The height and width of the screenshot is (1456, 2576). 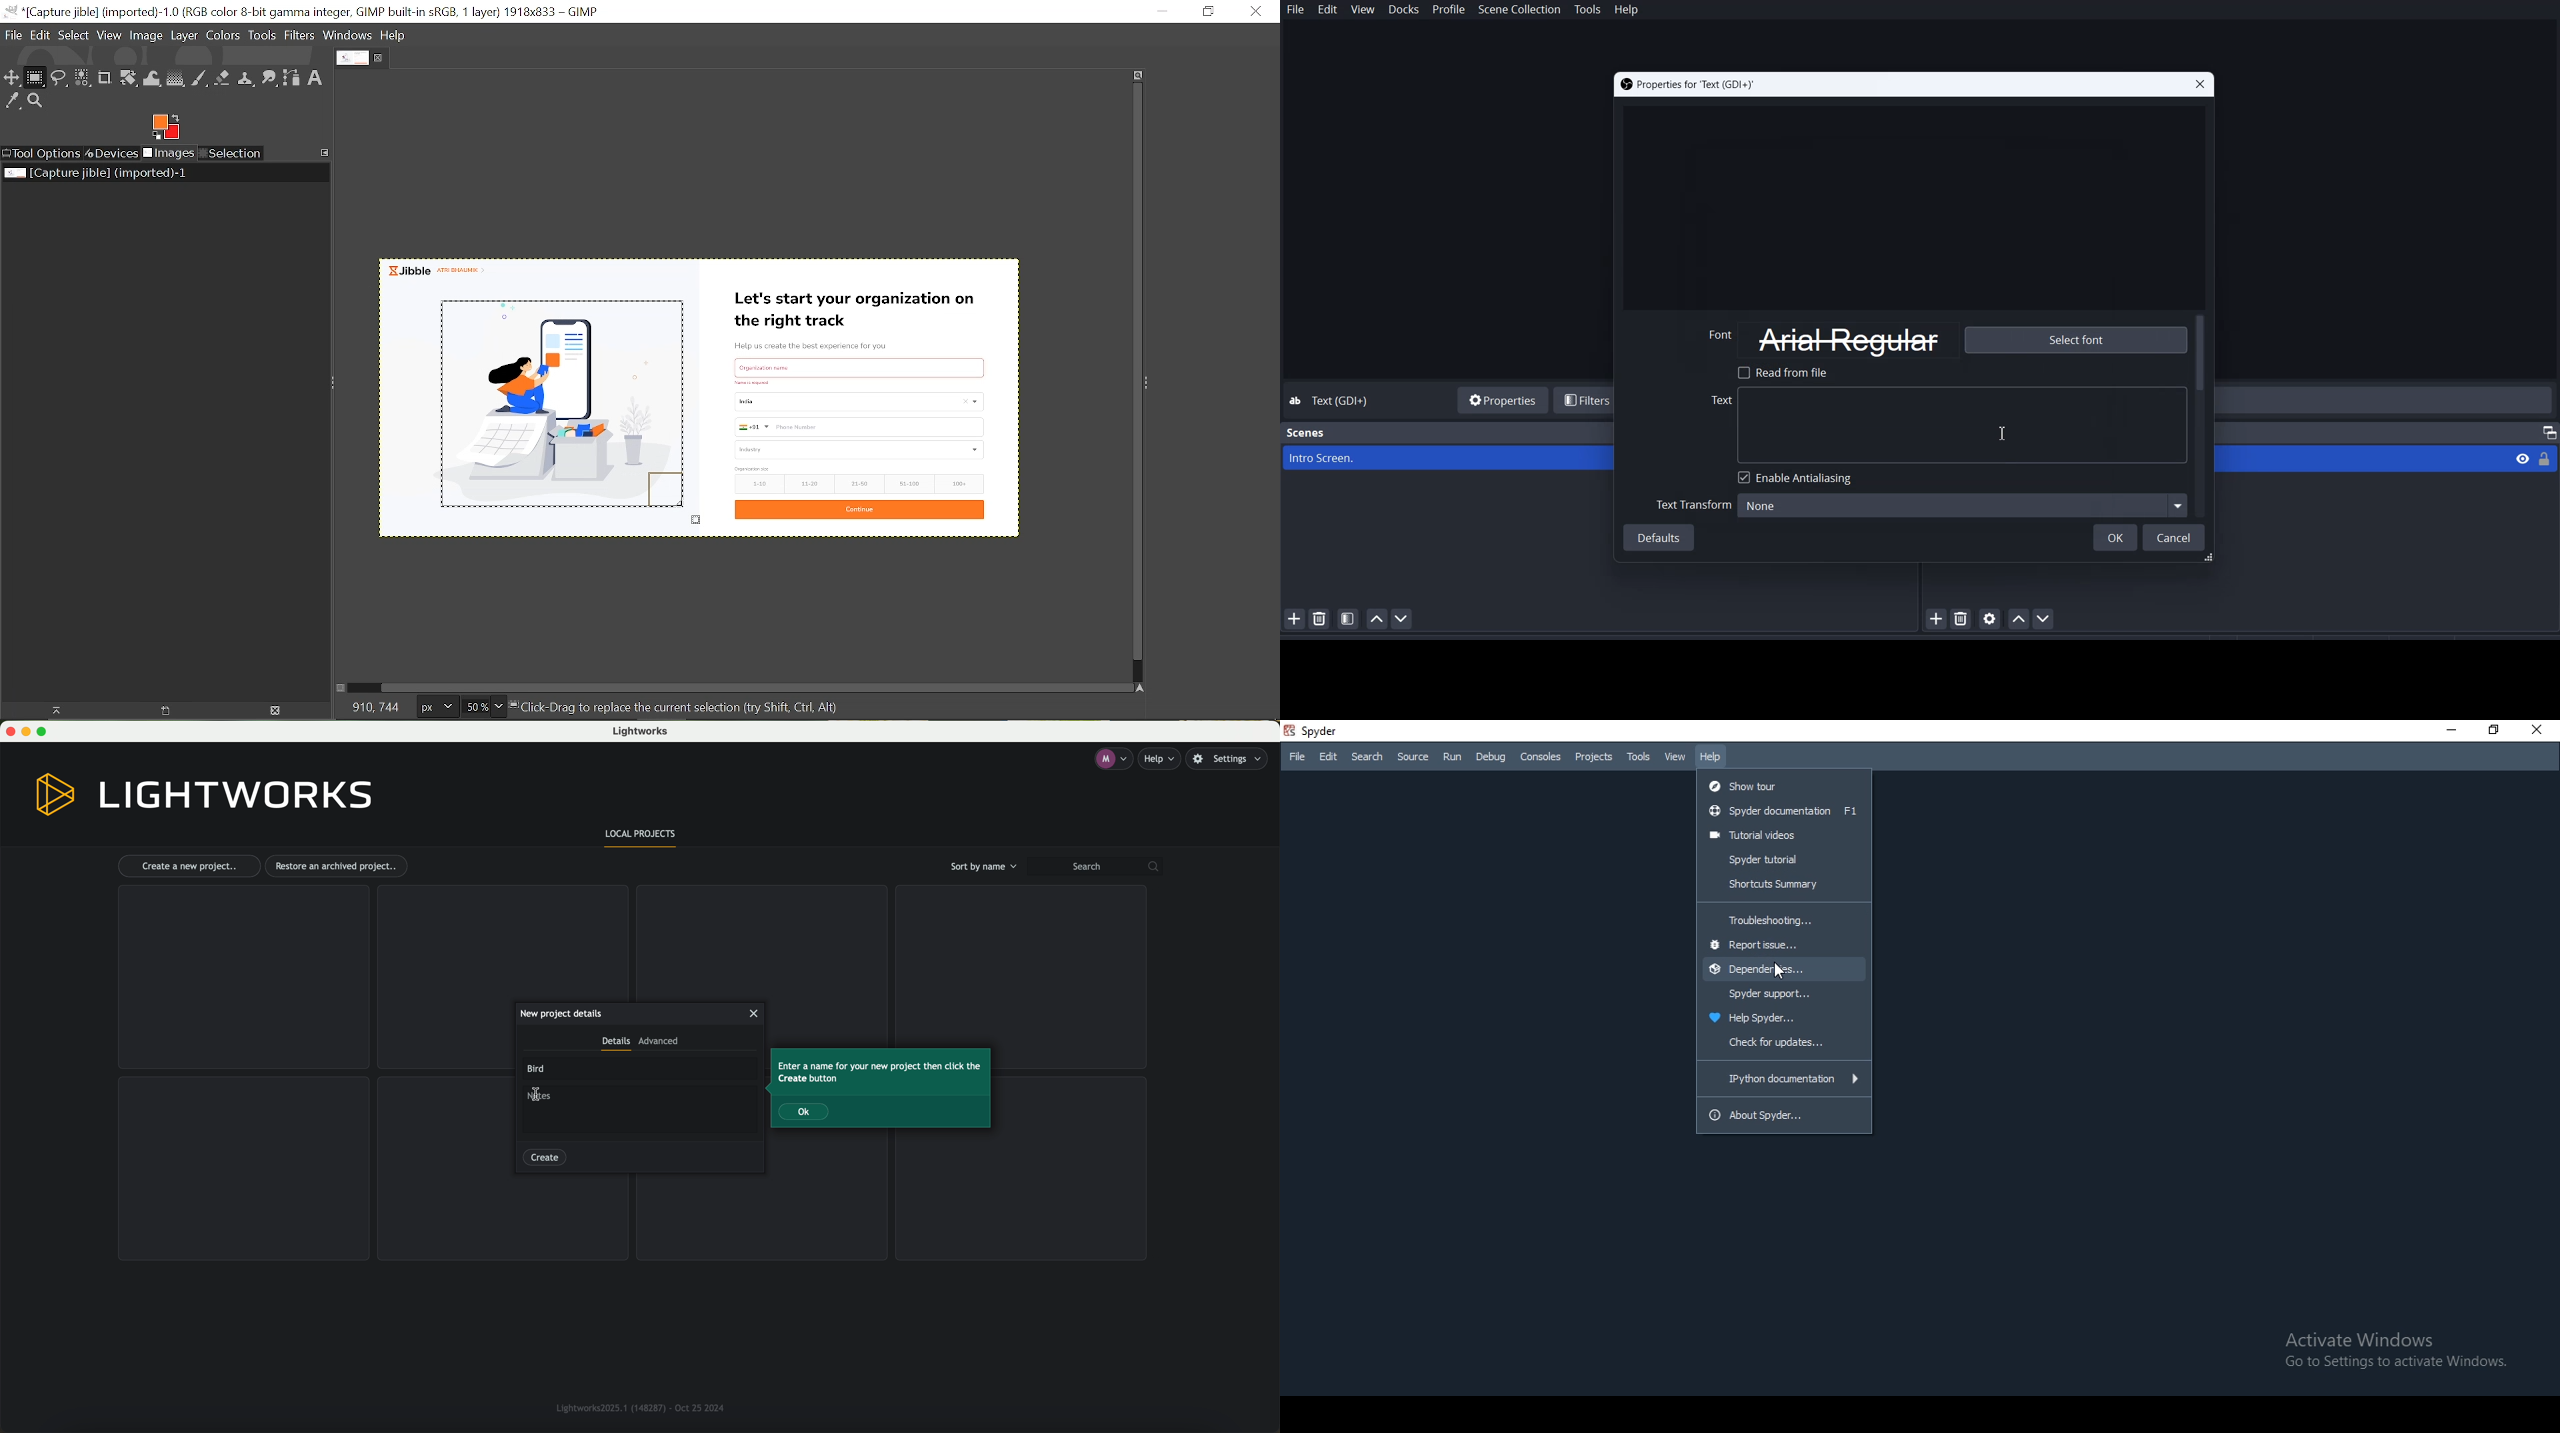 What do you see at coordinates (658, 1043) in the screenshot?
I see `advanced` at bounding box center [658, 1043].